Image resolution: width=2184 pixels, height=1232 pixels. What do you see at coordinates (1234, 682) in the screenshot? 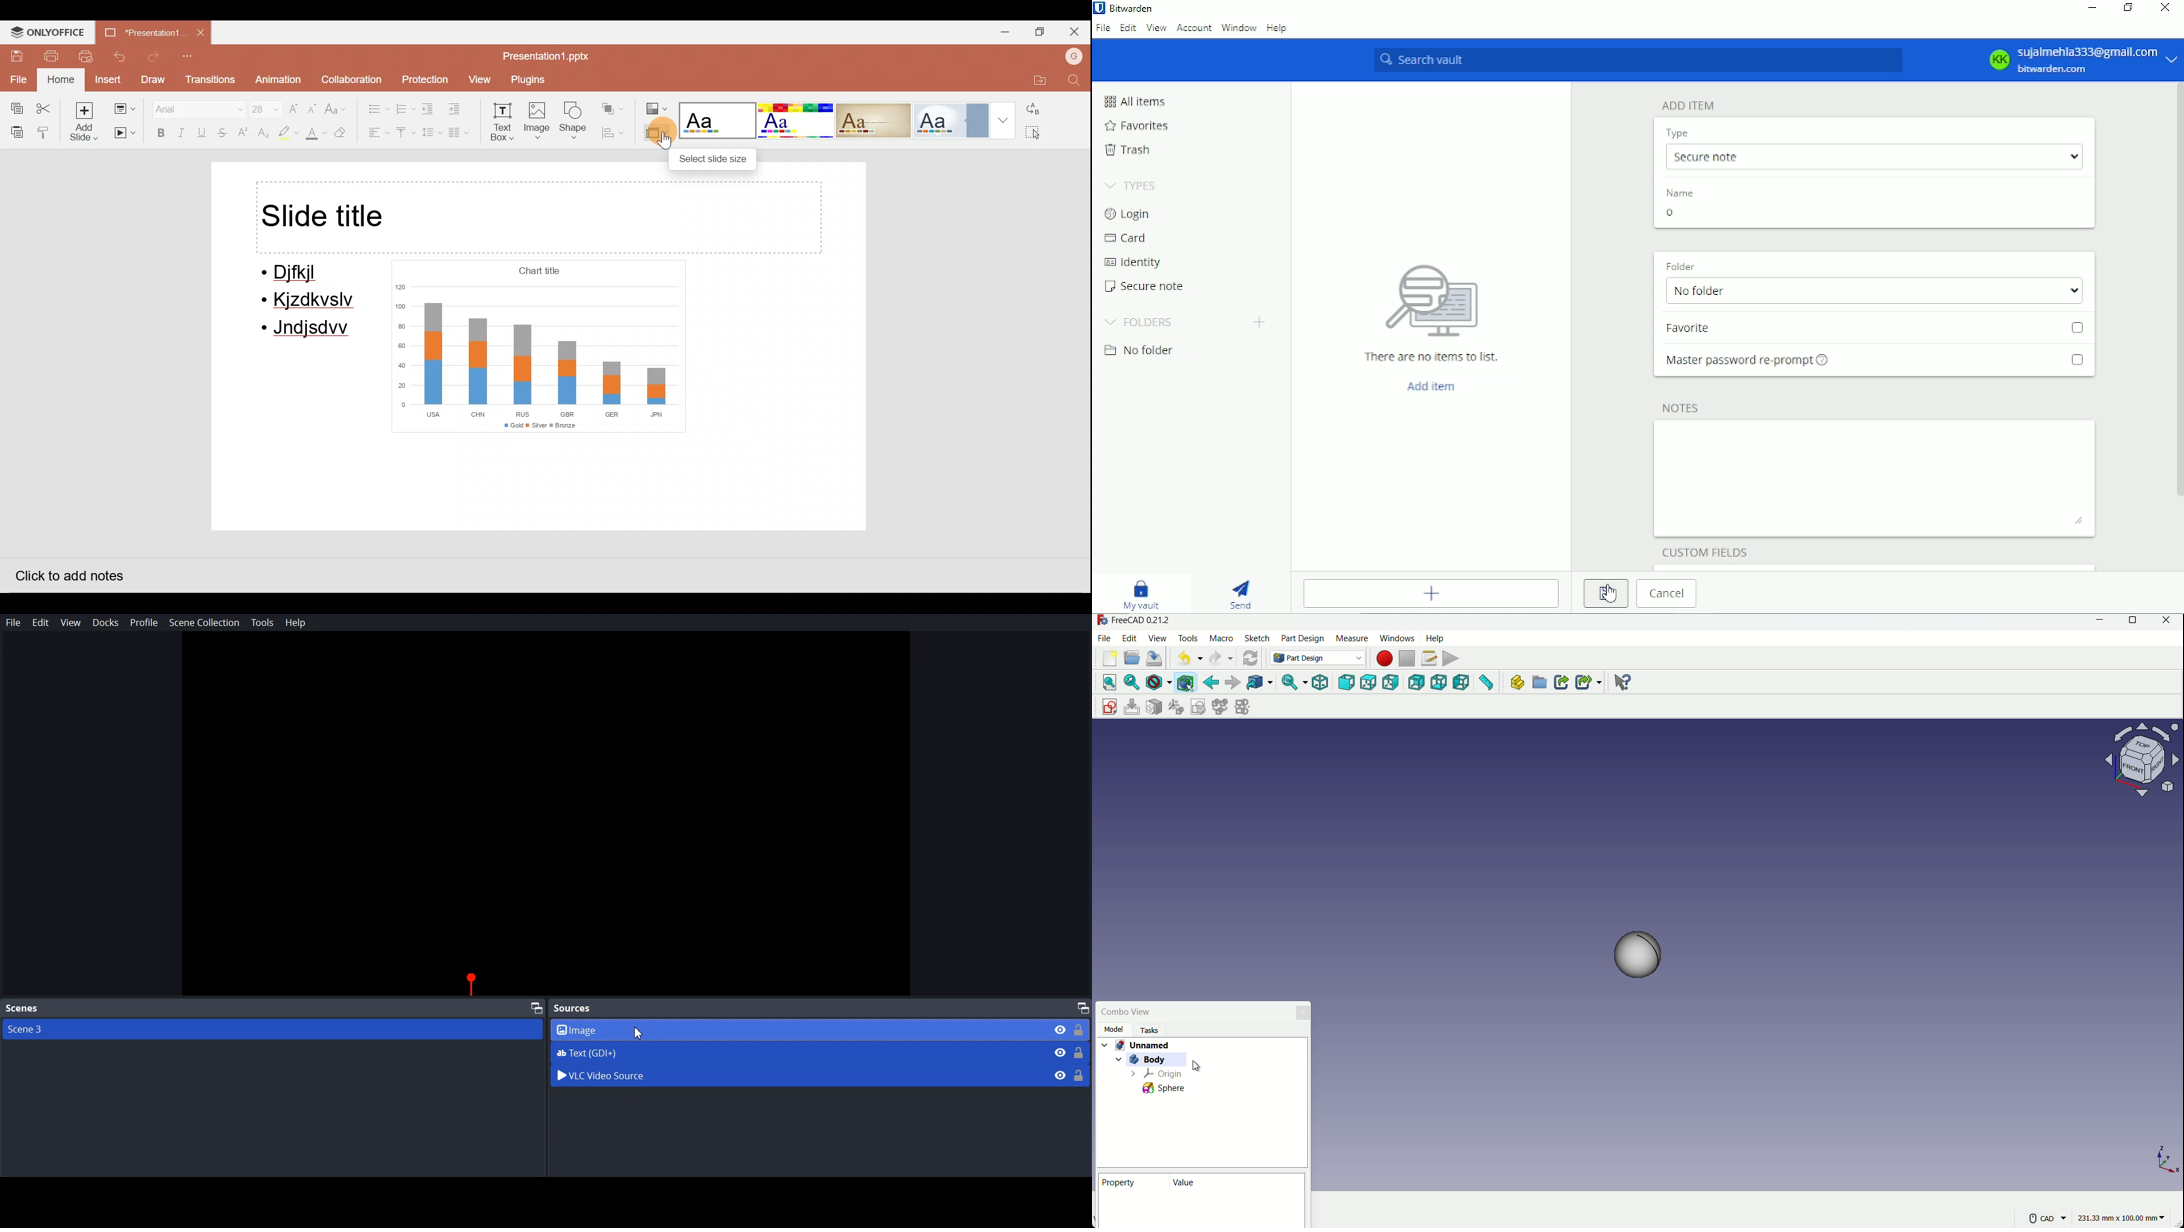
I see `forward` at bounding box center [1234, 682].